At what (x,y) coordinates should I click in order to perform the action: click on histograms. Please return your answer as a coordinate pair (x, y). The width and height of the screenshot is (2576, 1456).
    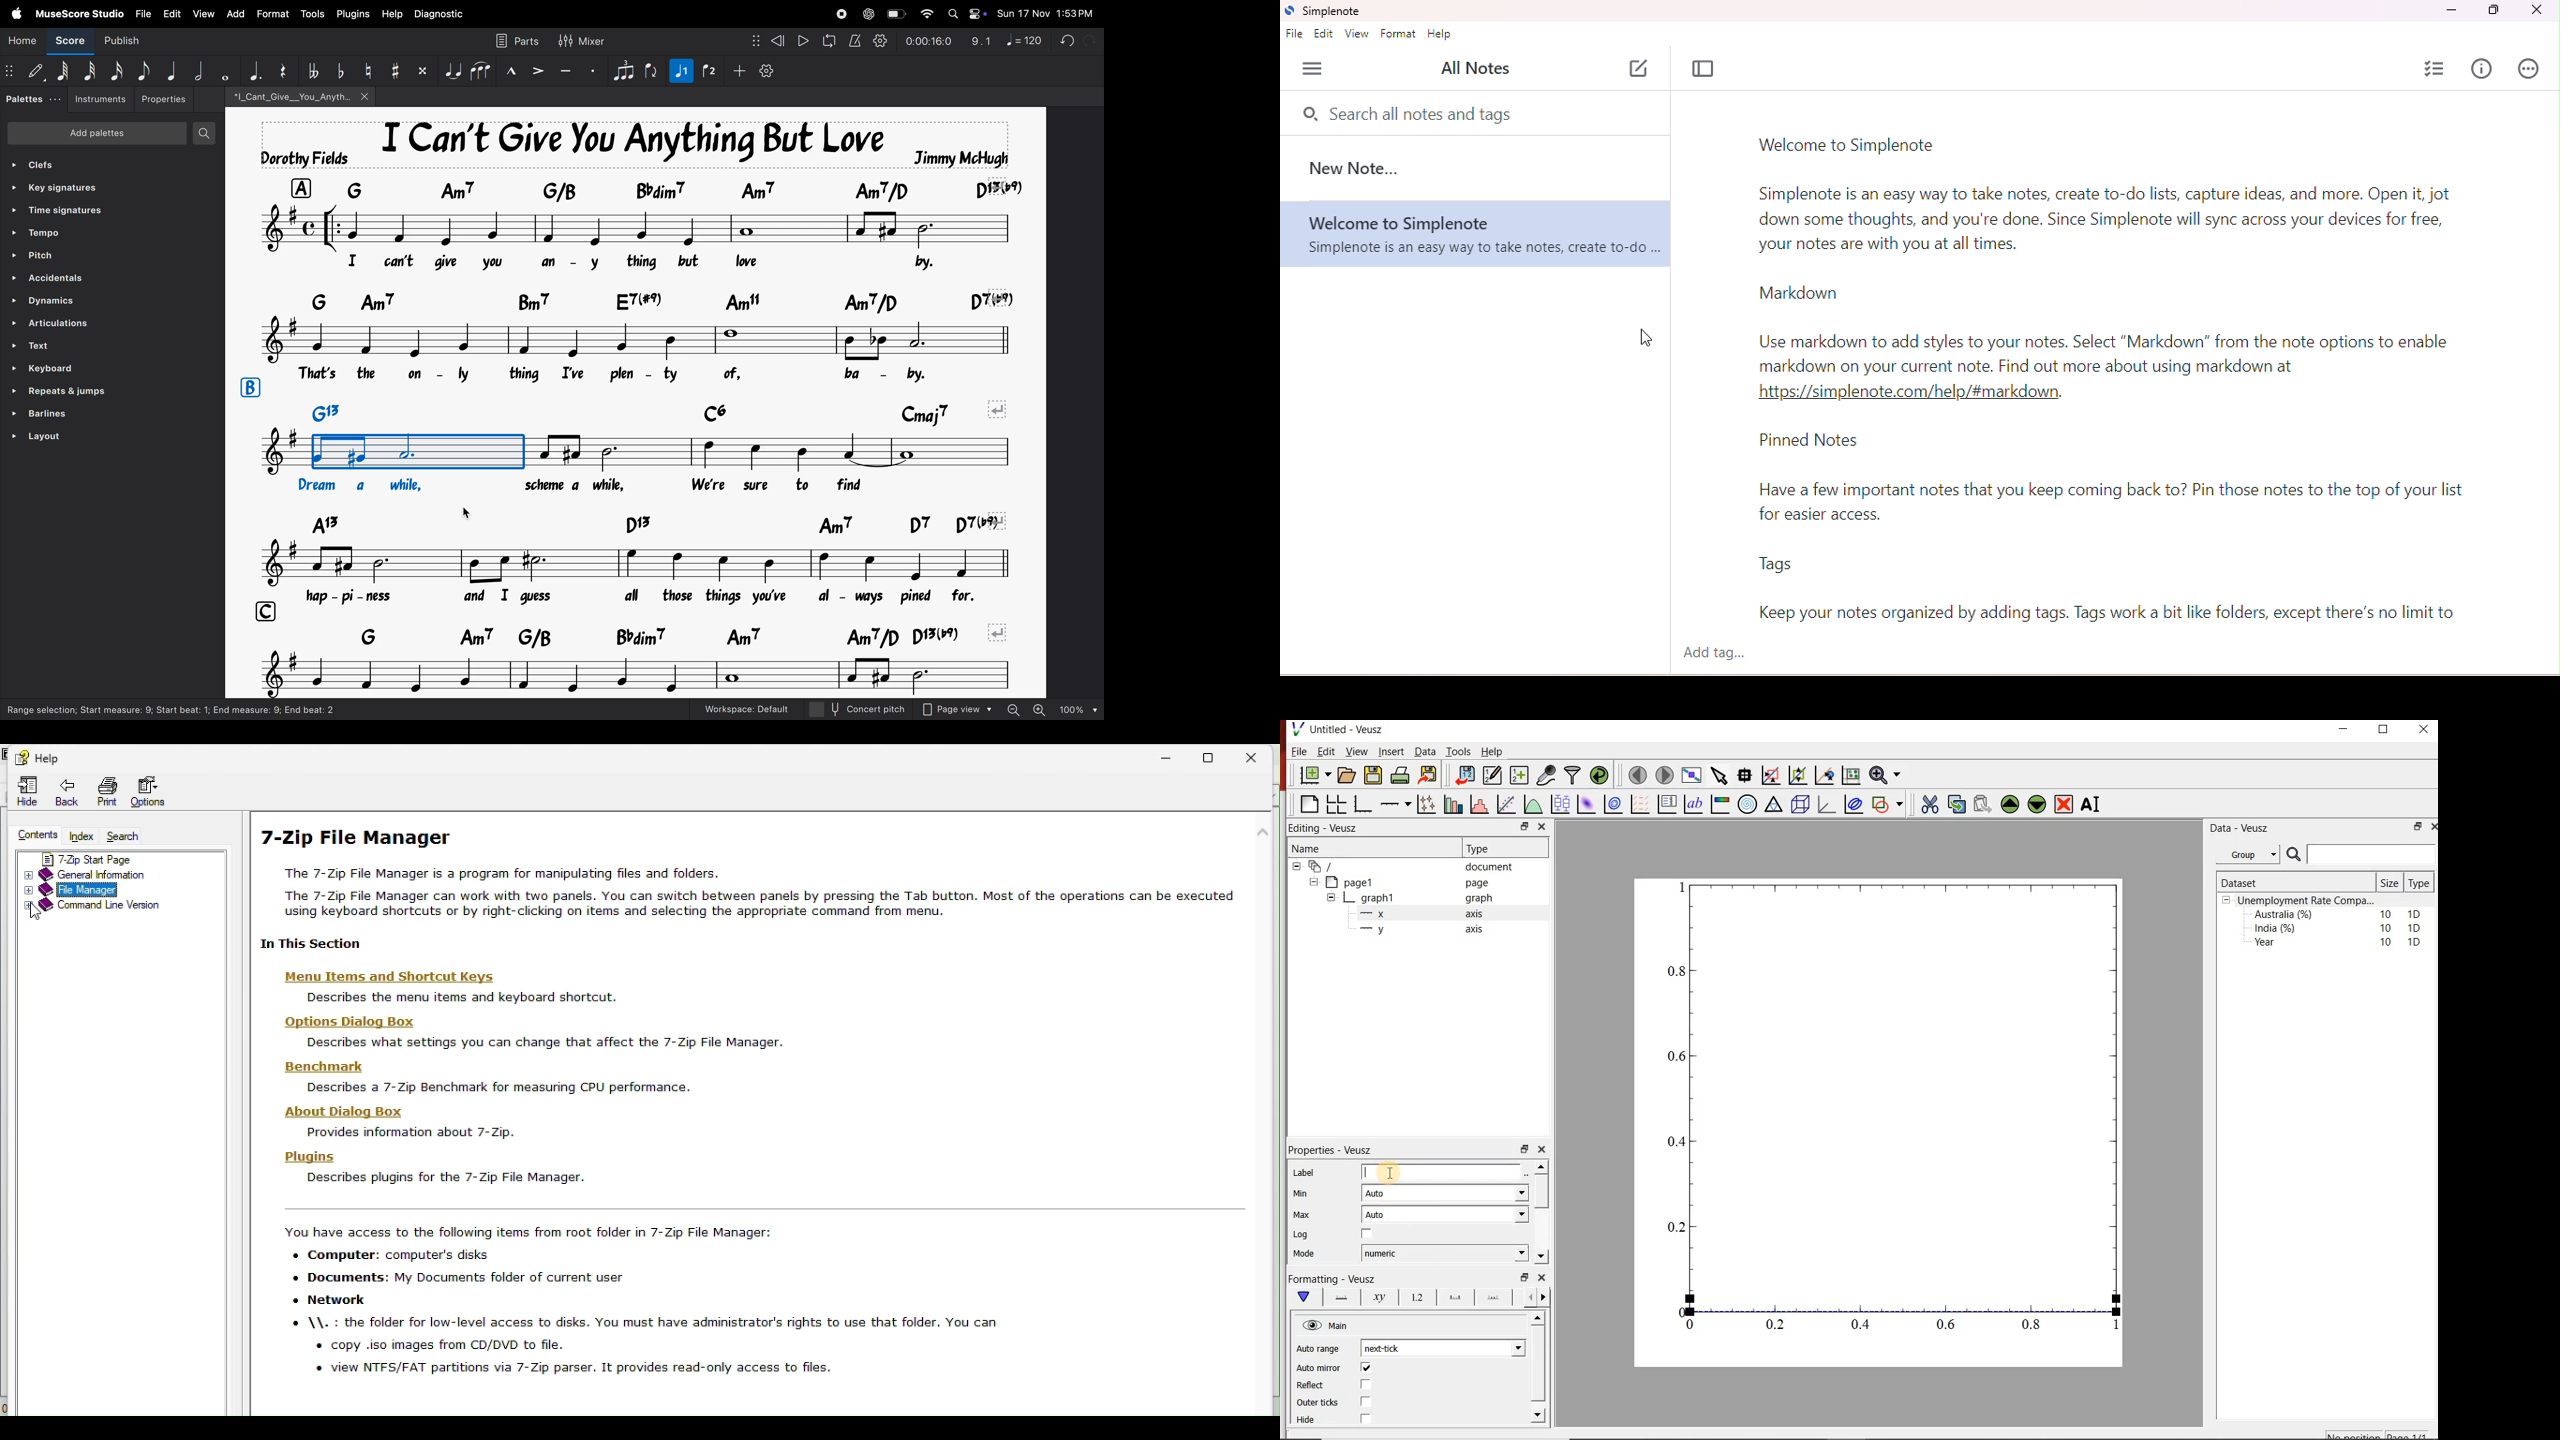
    Looking at the image, I should click on (1478, 804).